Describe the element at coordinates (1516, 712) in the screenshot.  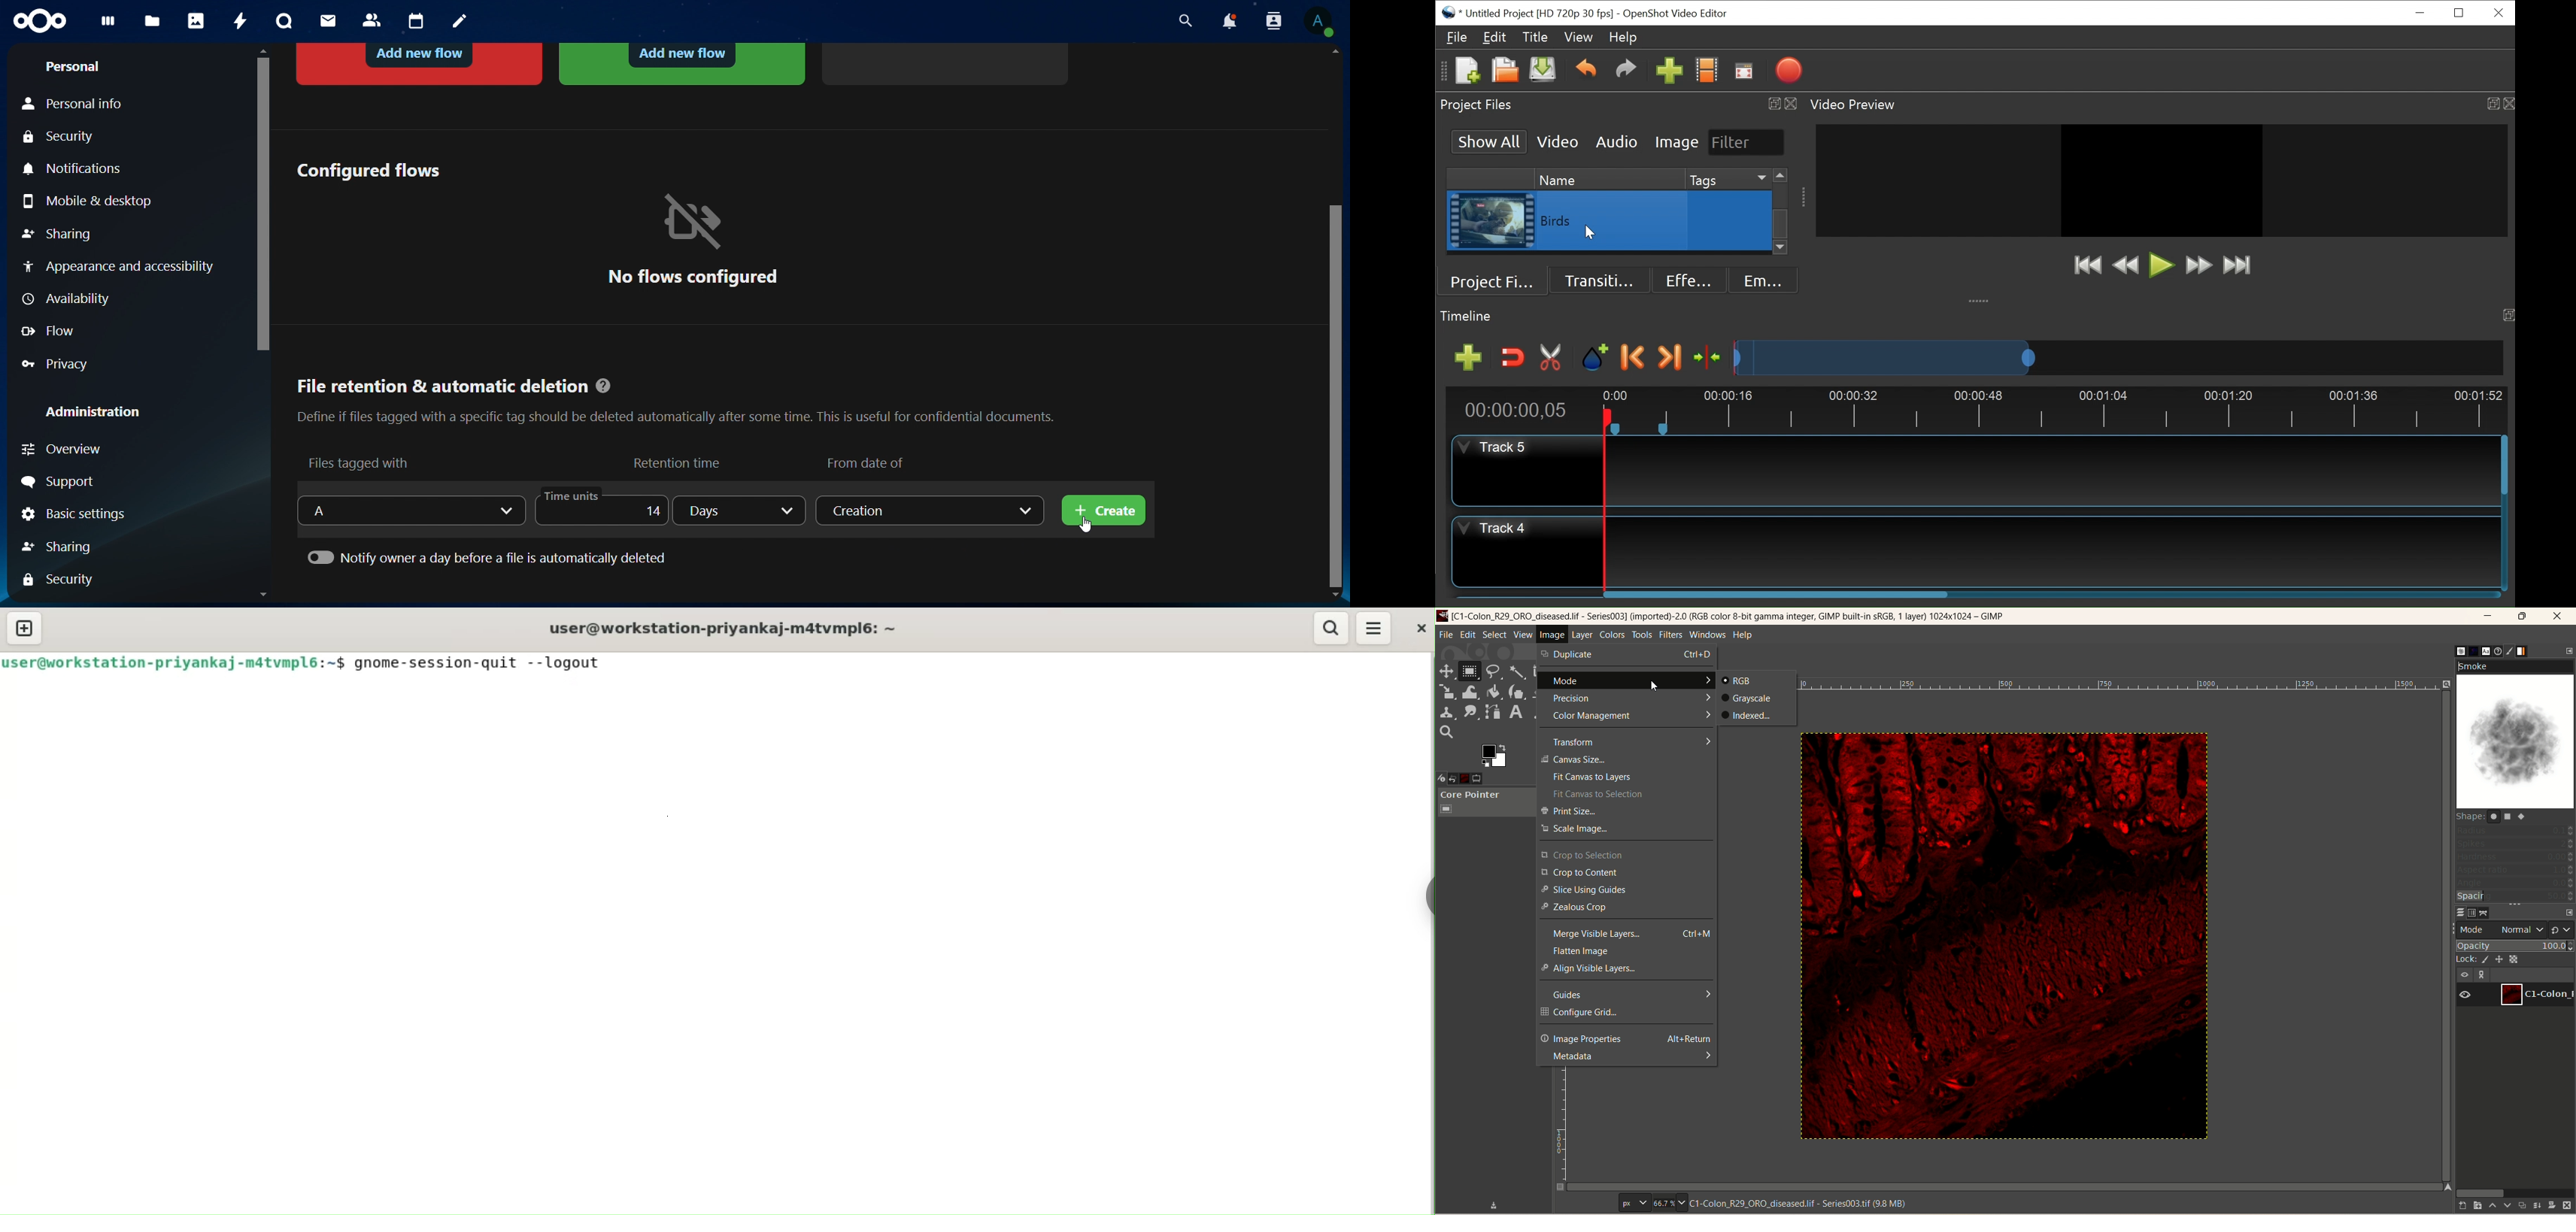
I see `text tool` at that location.